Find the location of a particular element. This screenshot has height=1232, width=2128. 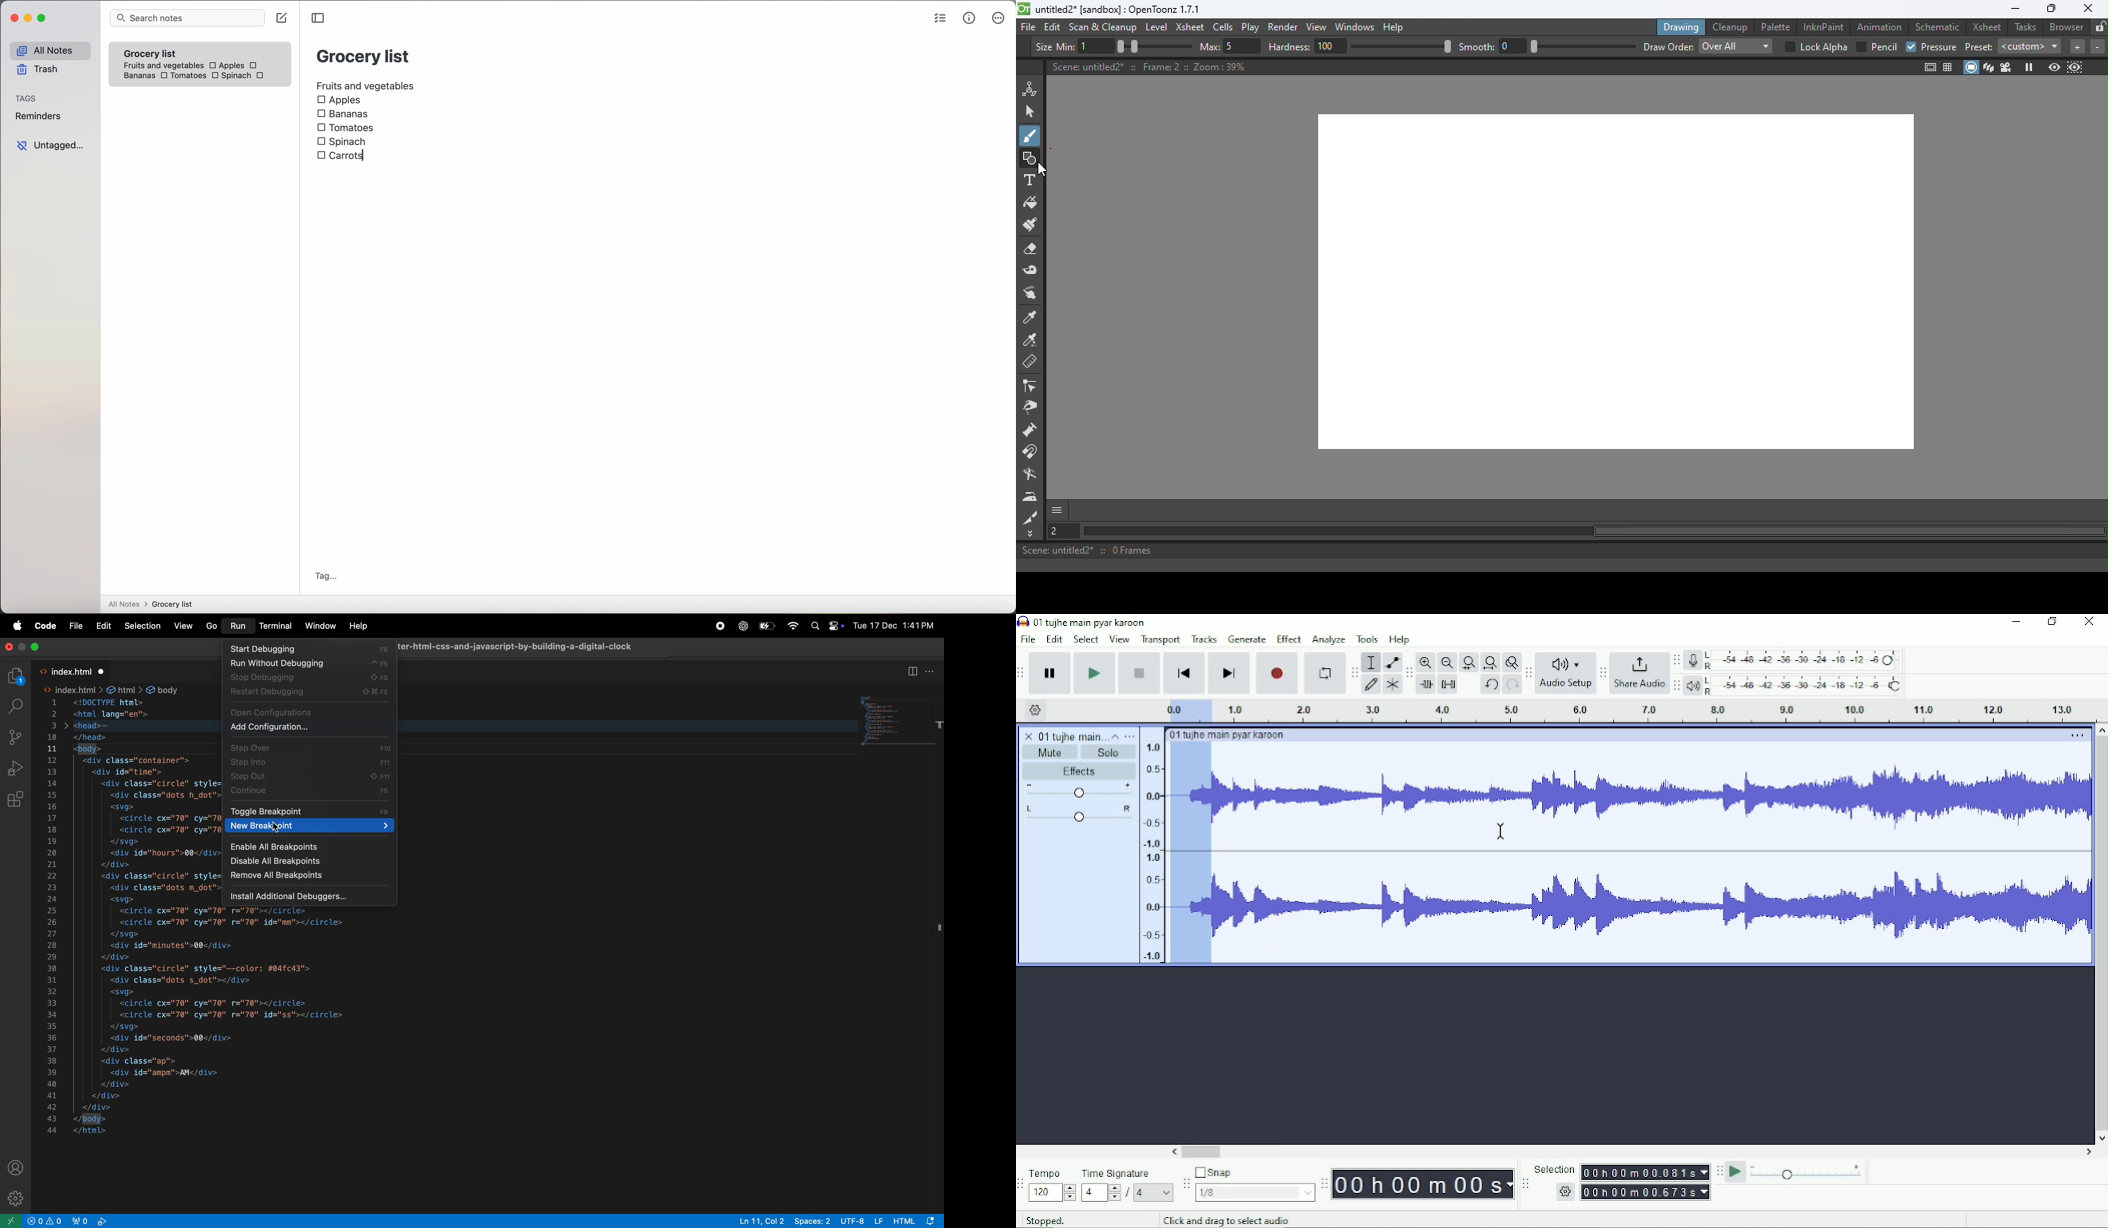

Transport is located at coordinates (1161, 640).